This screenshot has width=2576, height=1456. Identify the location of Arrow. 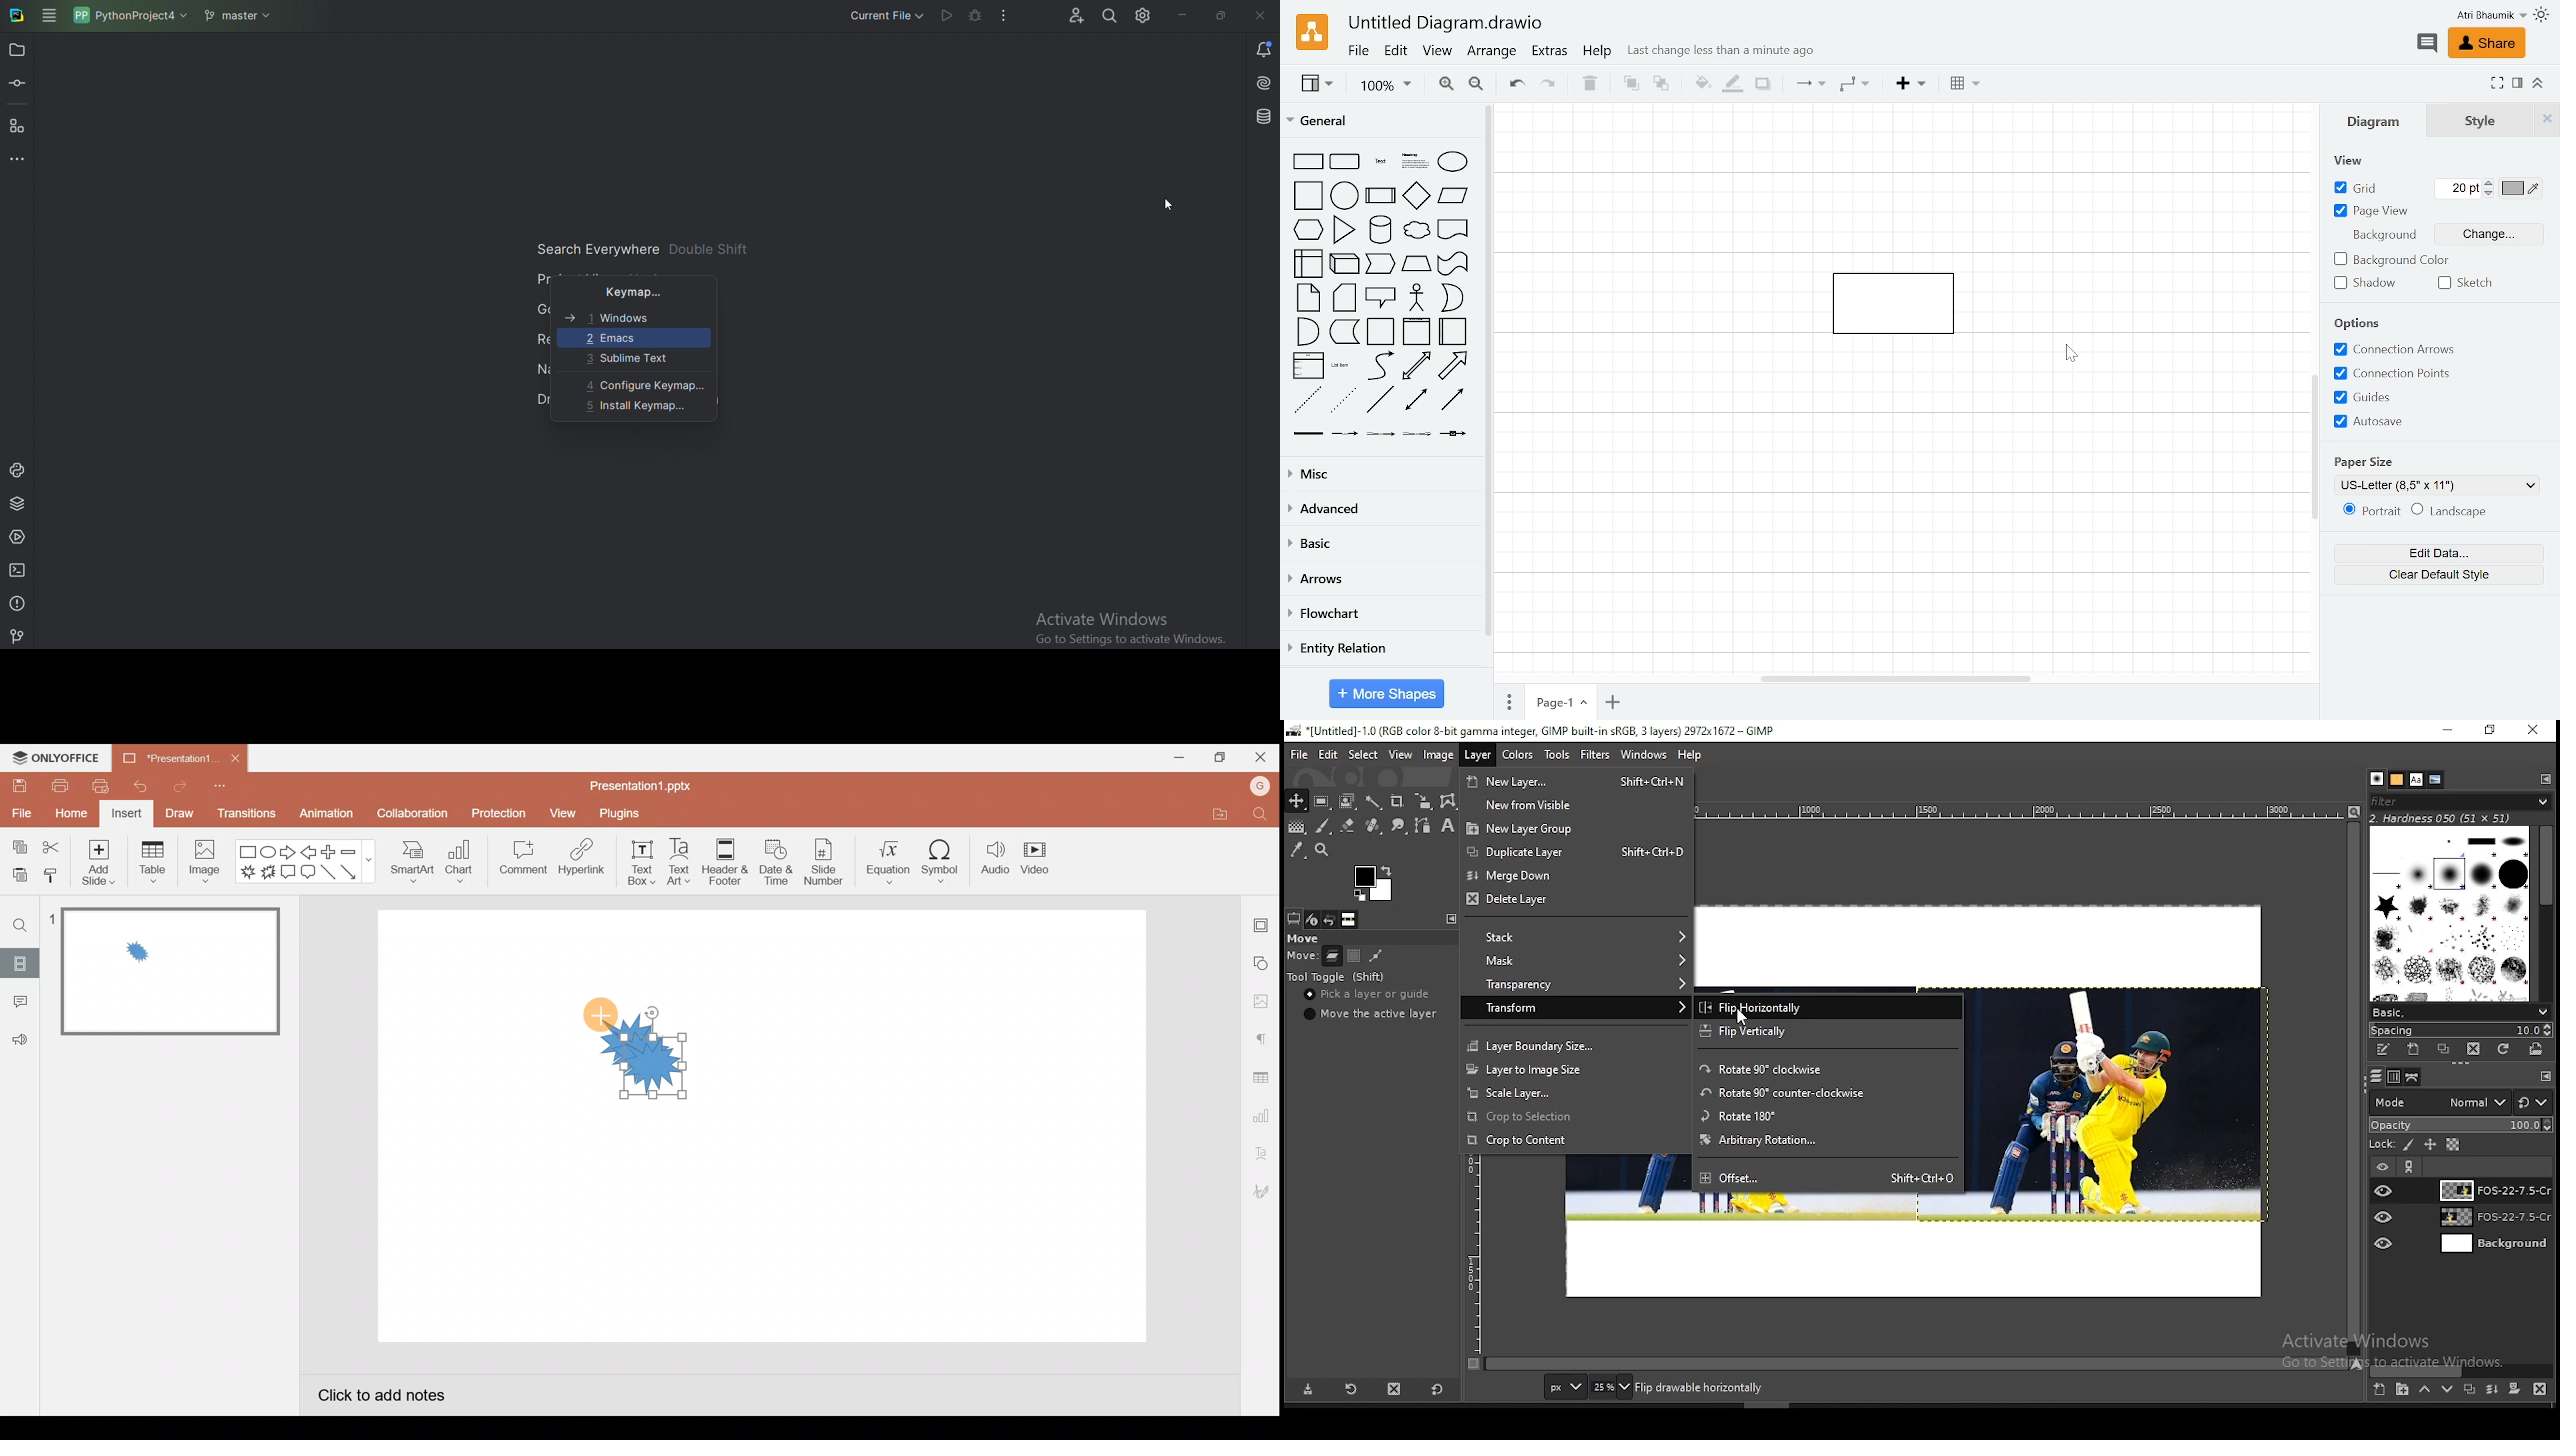
(353, 873).